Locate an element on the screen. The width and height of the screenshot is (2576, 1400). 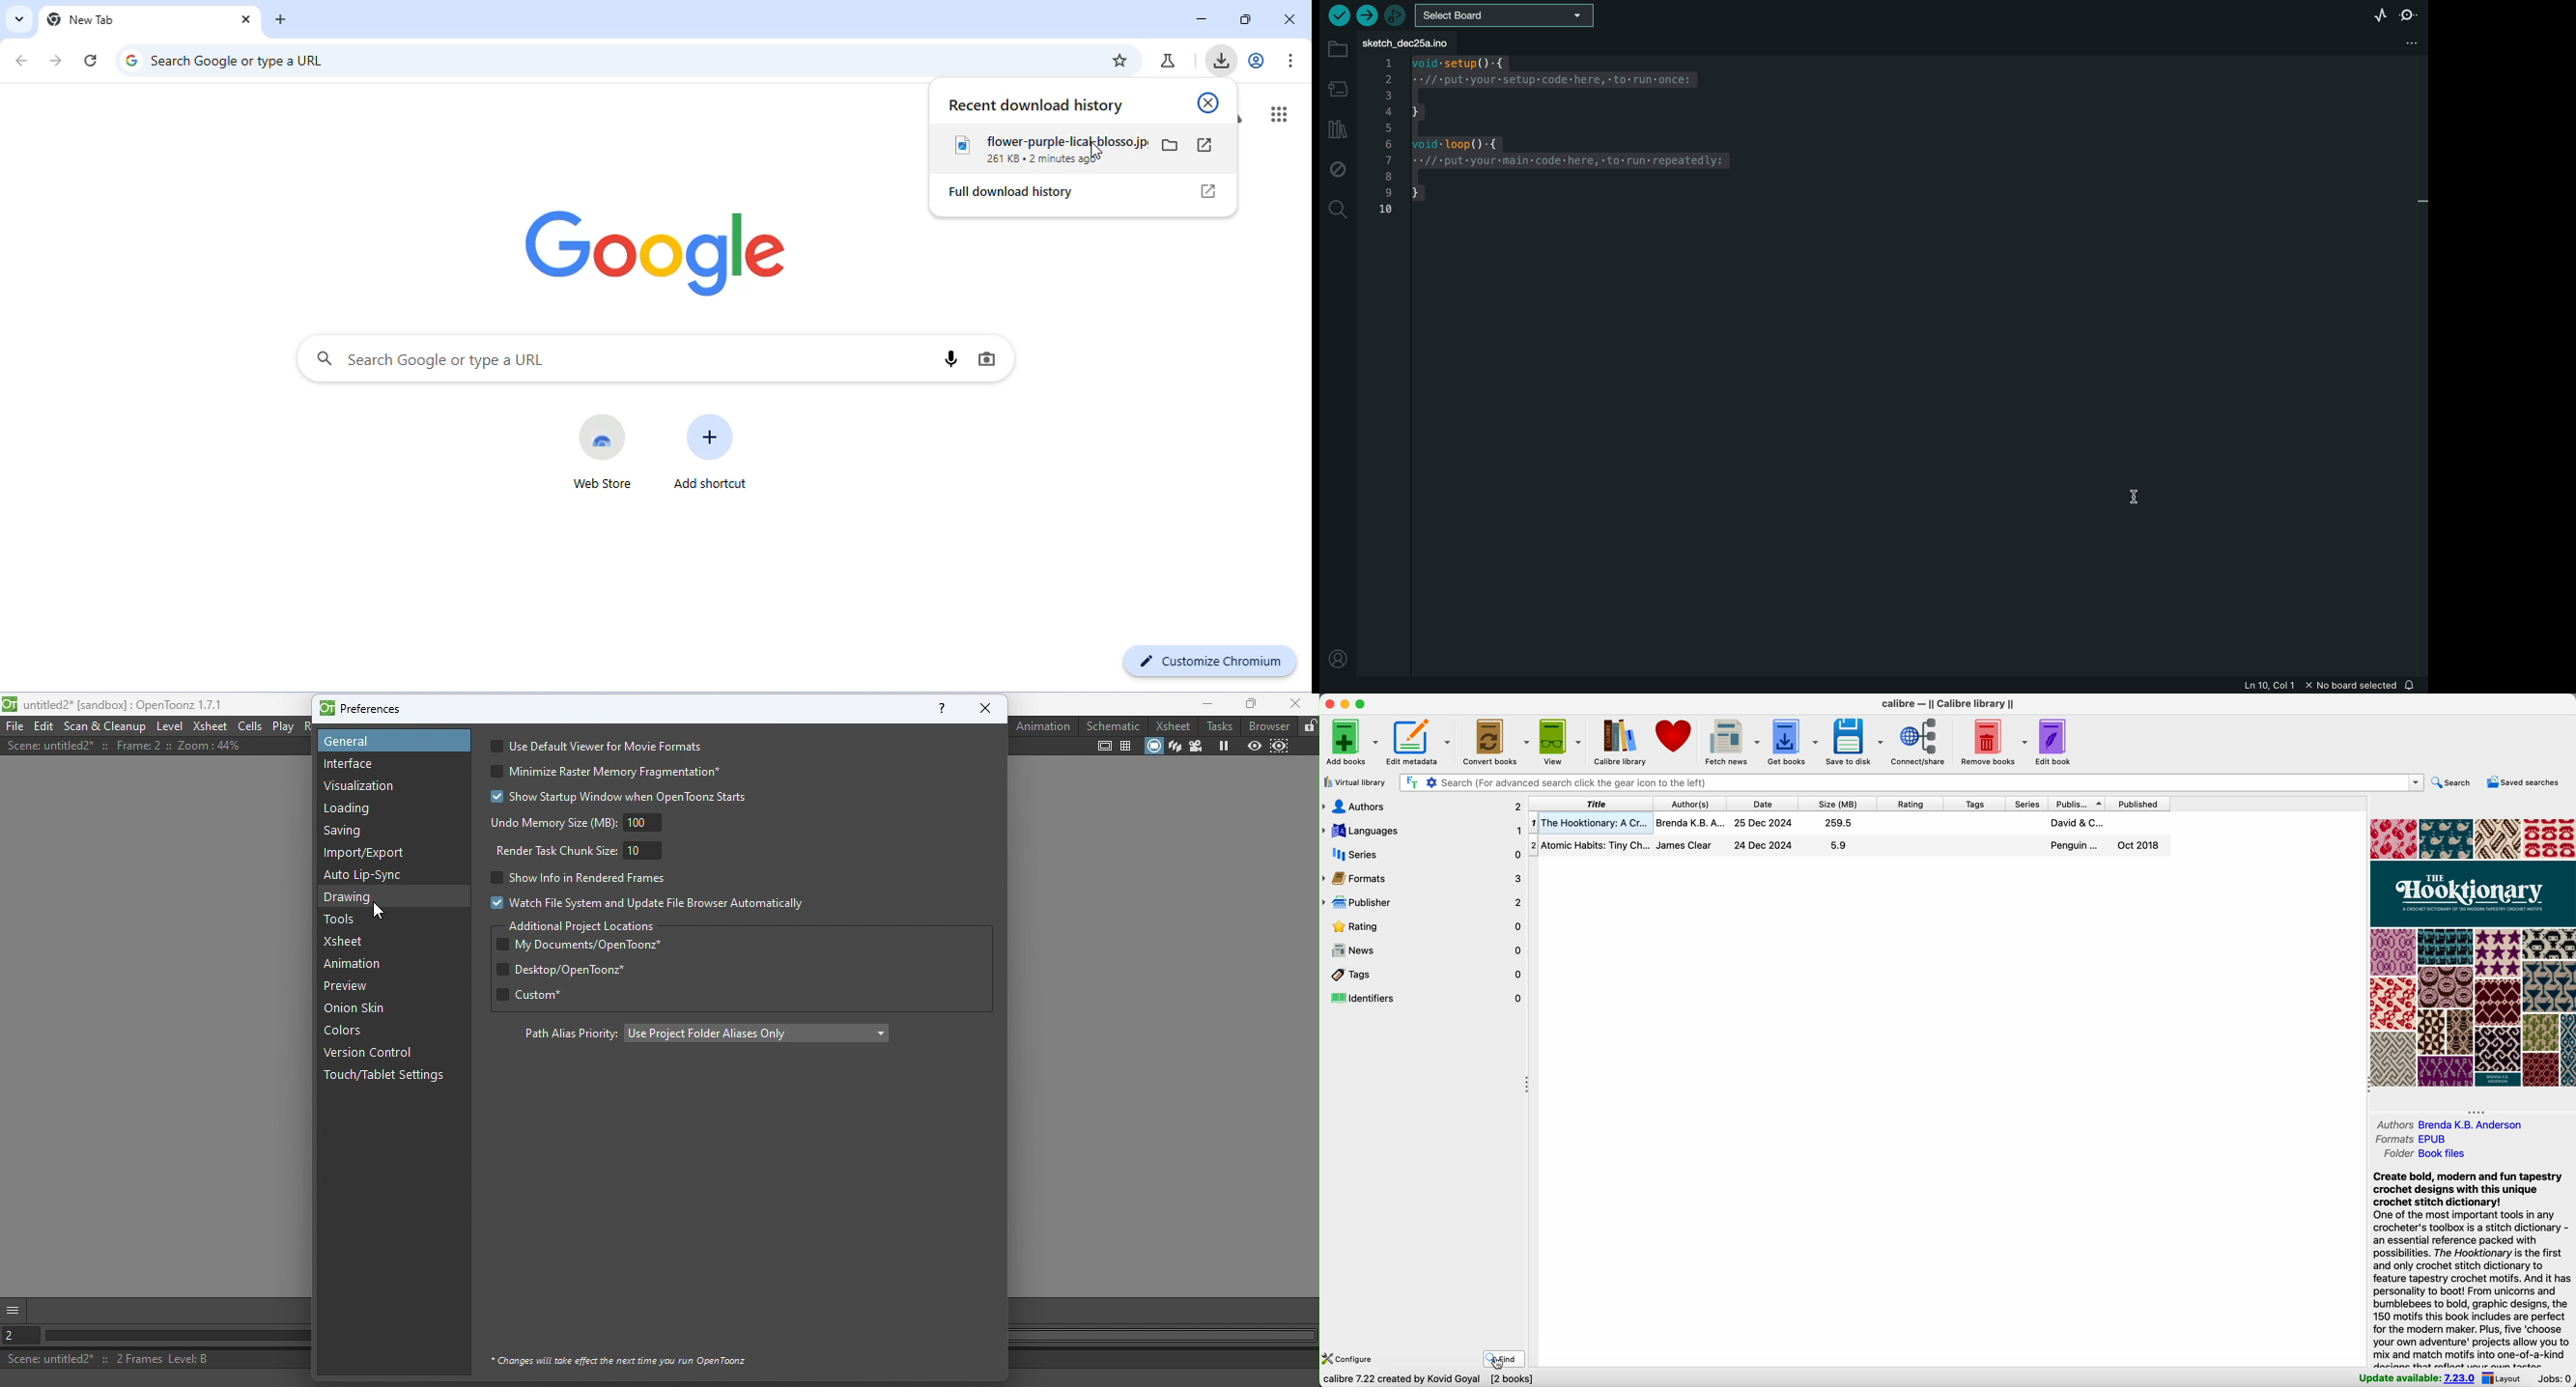
saved searches is located at coordinates (2525, 782).